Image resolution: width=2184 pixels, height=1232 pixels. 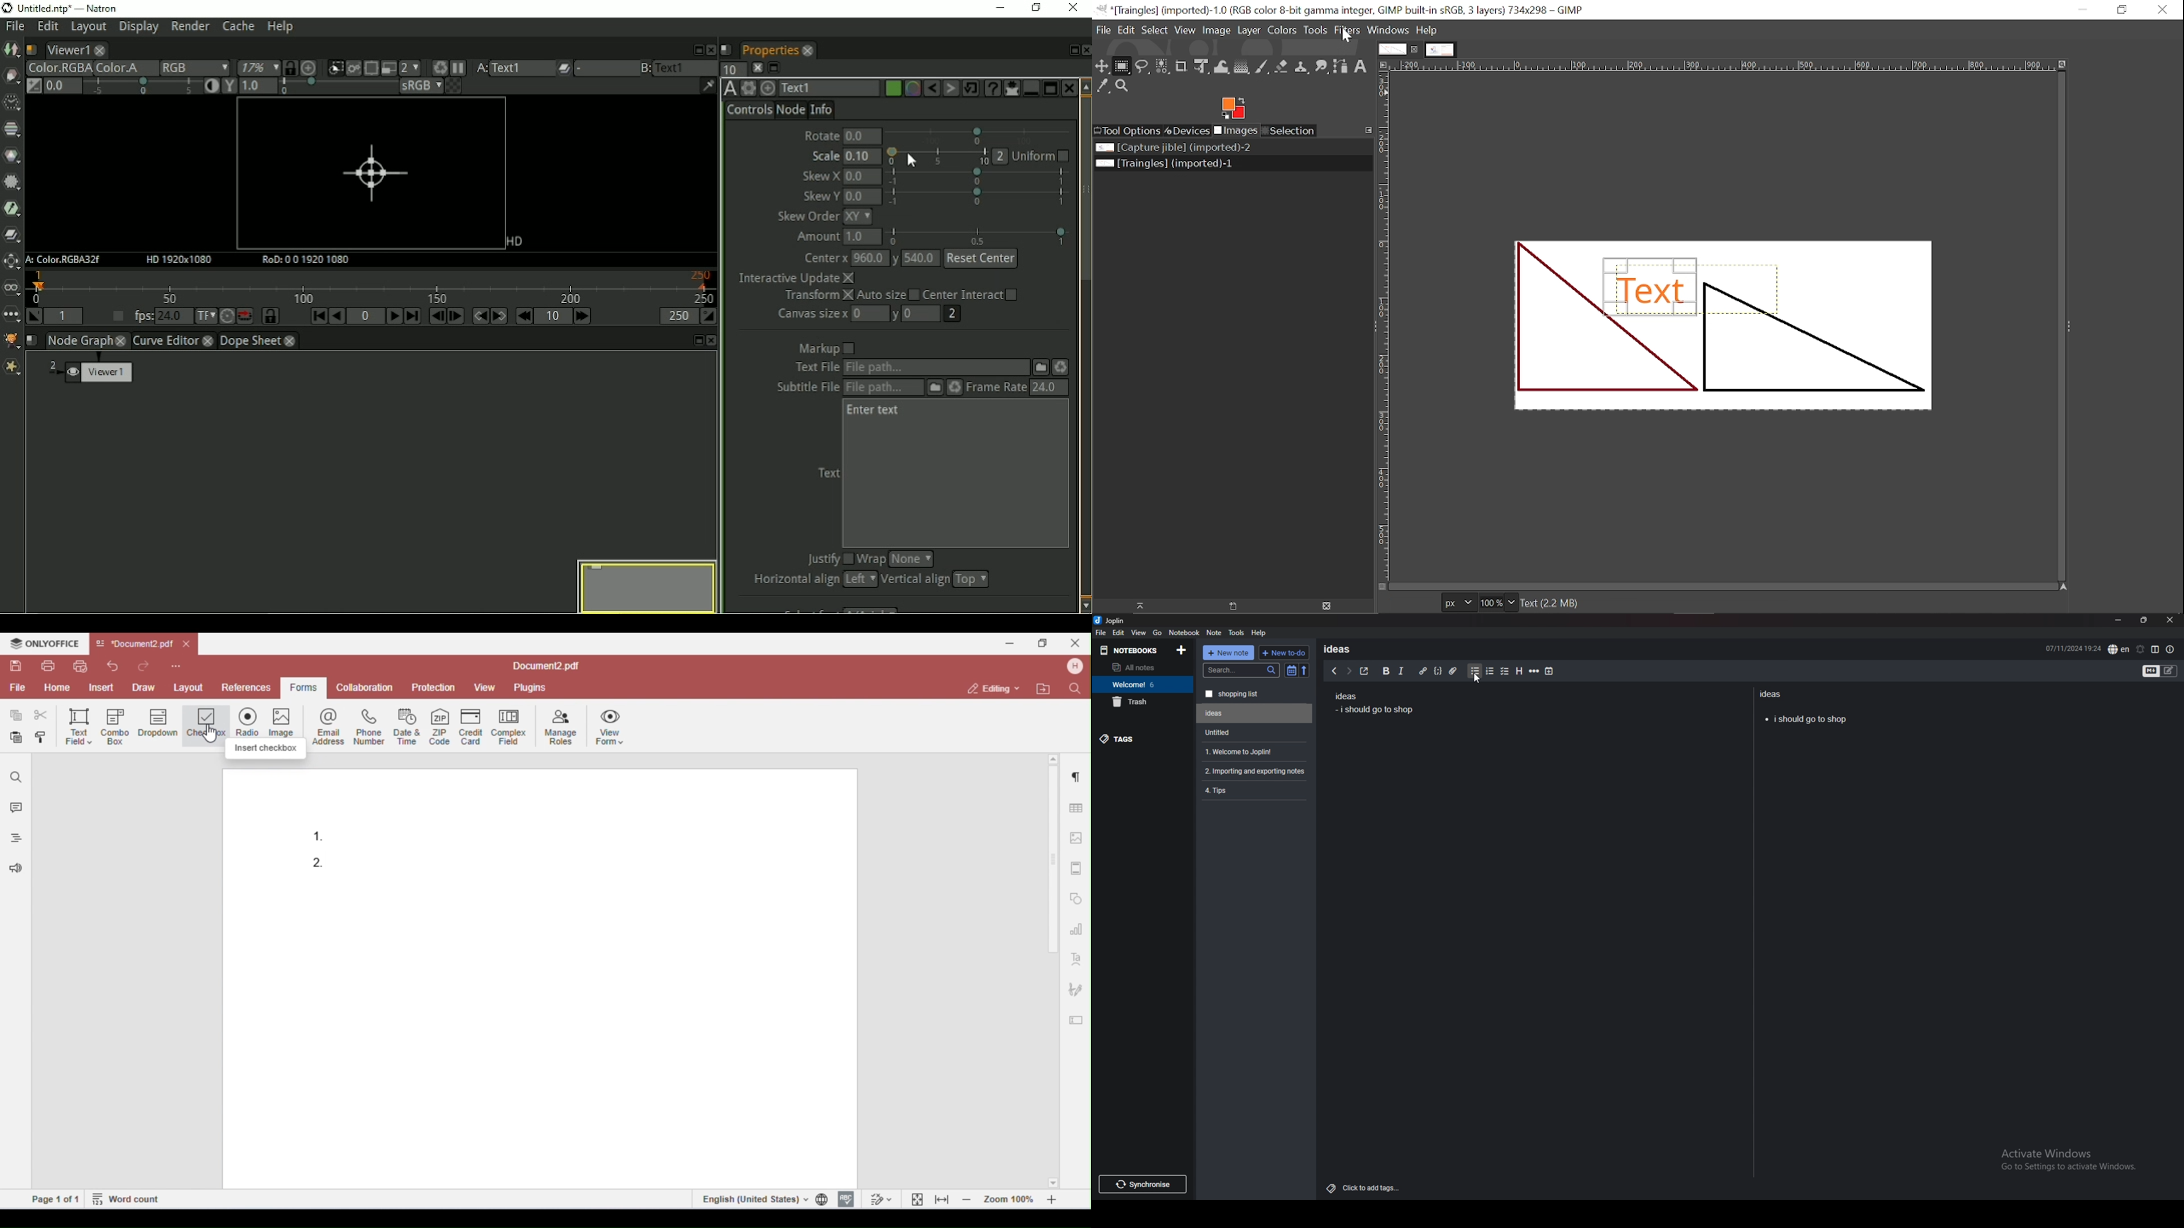 What do you see at coordinates (1259, 632) in the screenshot?
I see `help` at bounding box center [1259, 632].